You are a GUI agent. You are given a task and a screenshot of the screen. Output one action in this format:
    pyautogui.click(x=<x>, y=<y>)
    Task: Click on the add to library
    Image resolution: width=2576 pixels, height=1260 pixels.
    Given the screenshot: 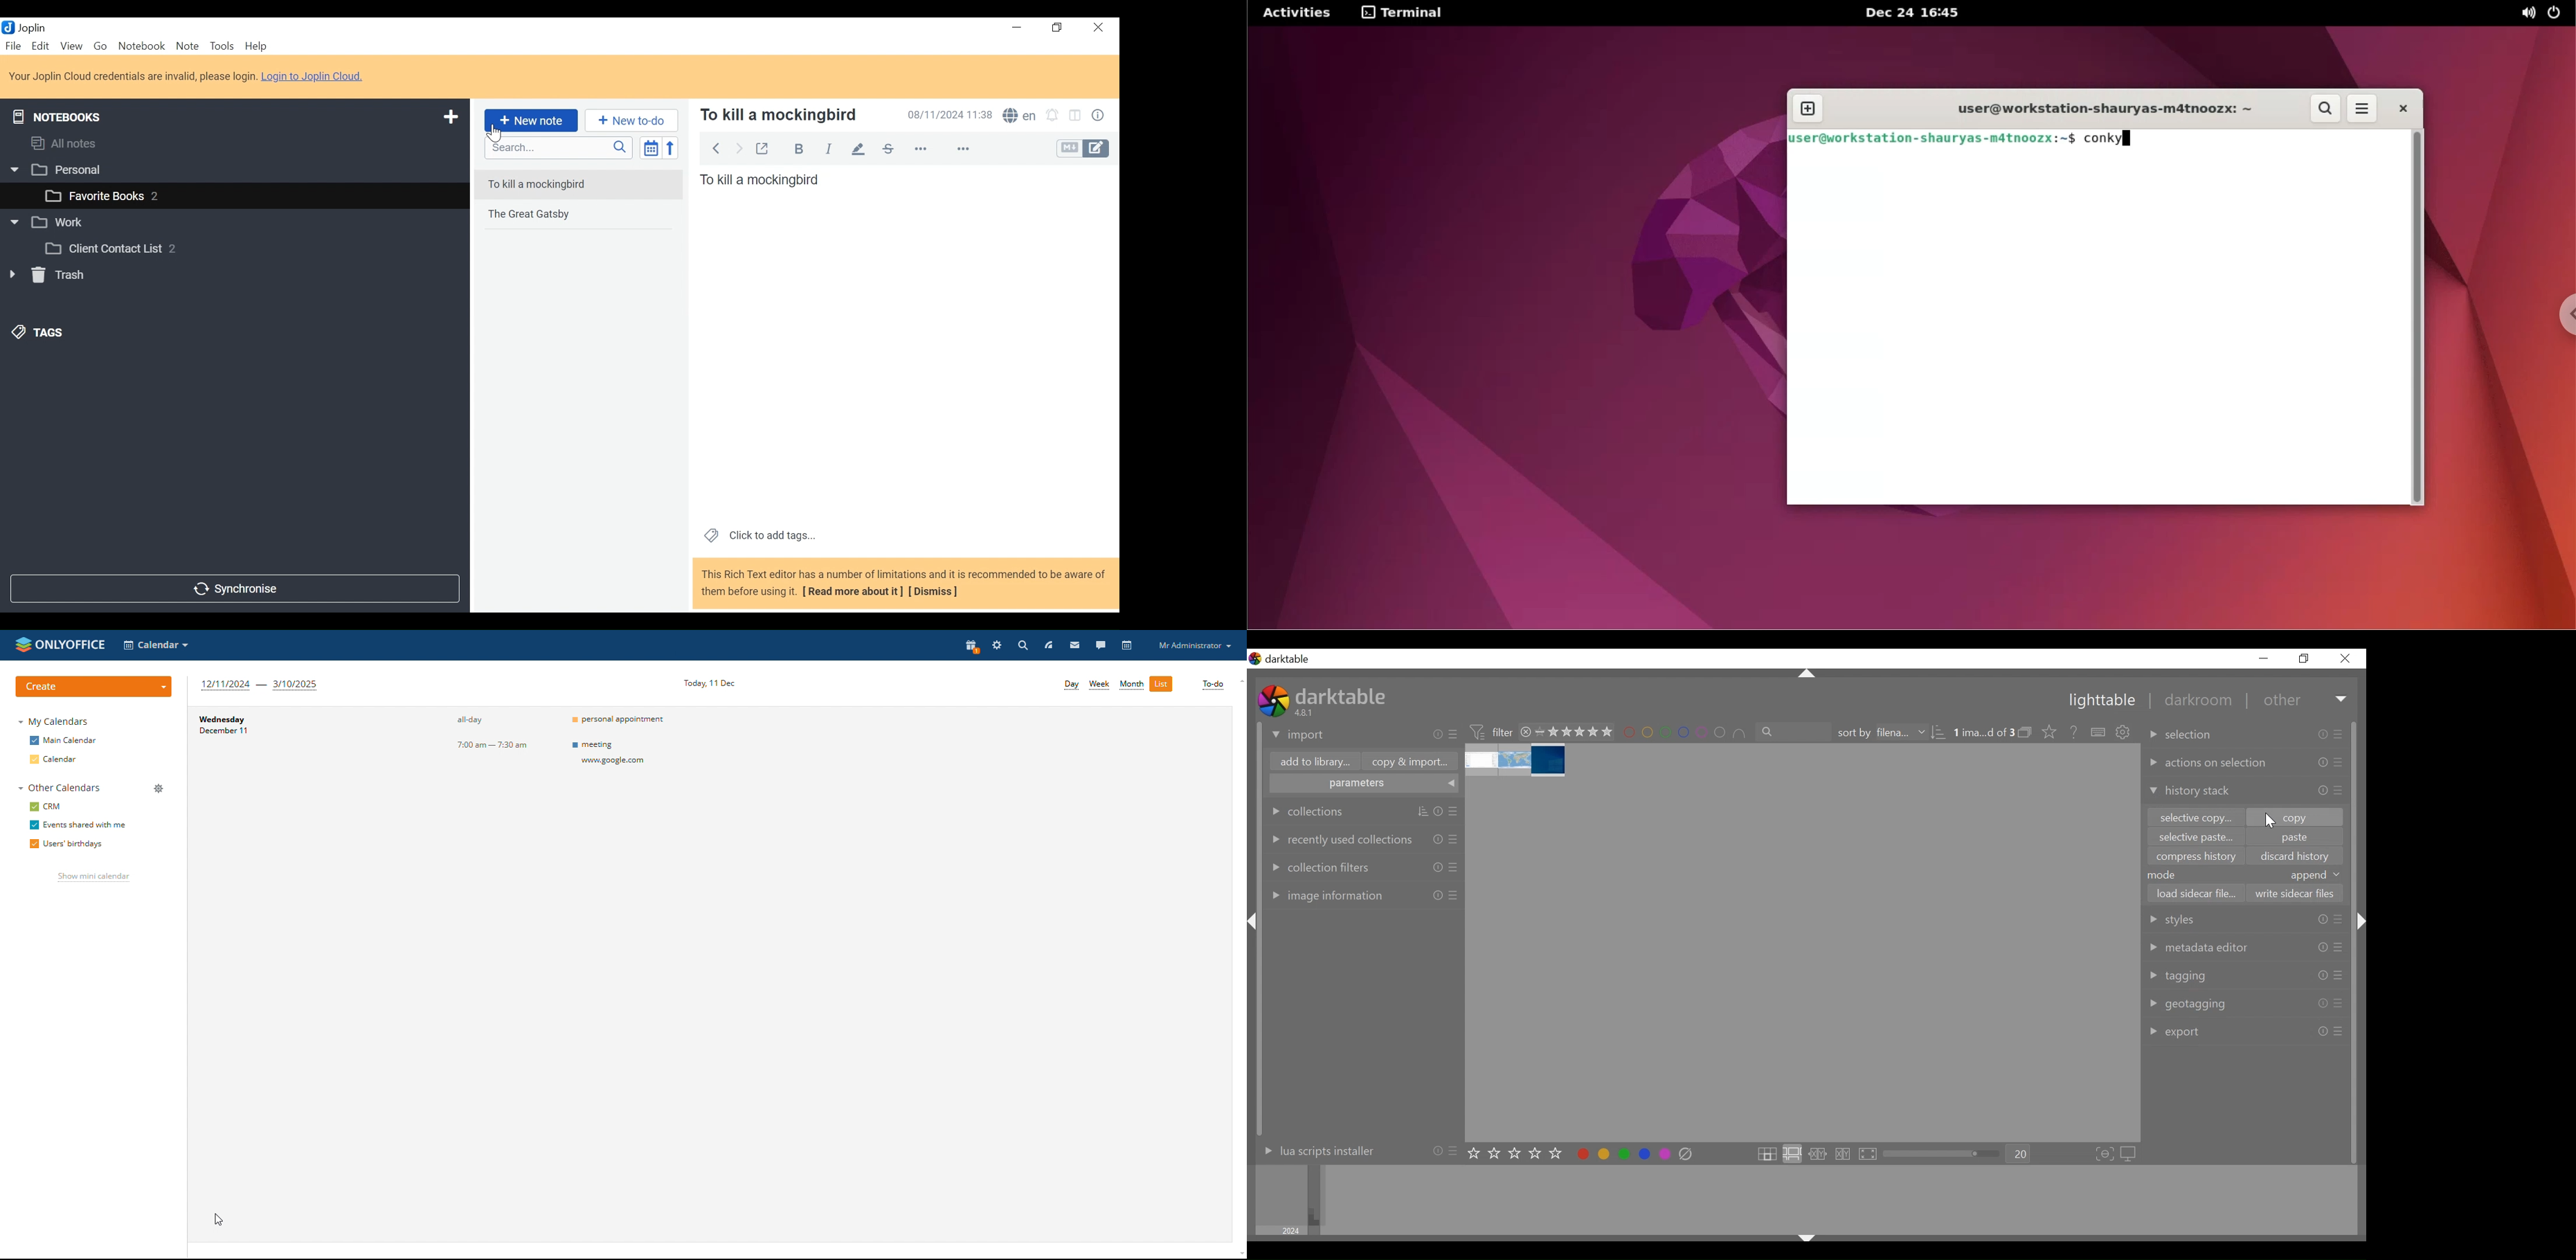 What is the action you would take?
    pyautogui.click(x=1313, y=763)
    